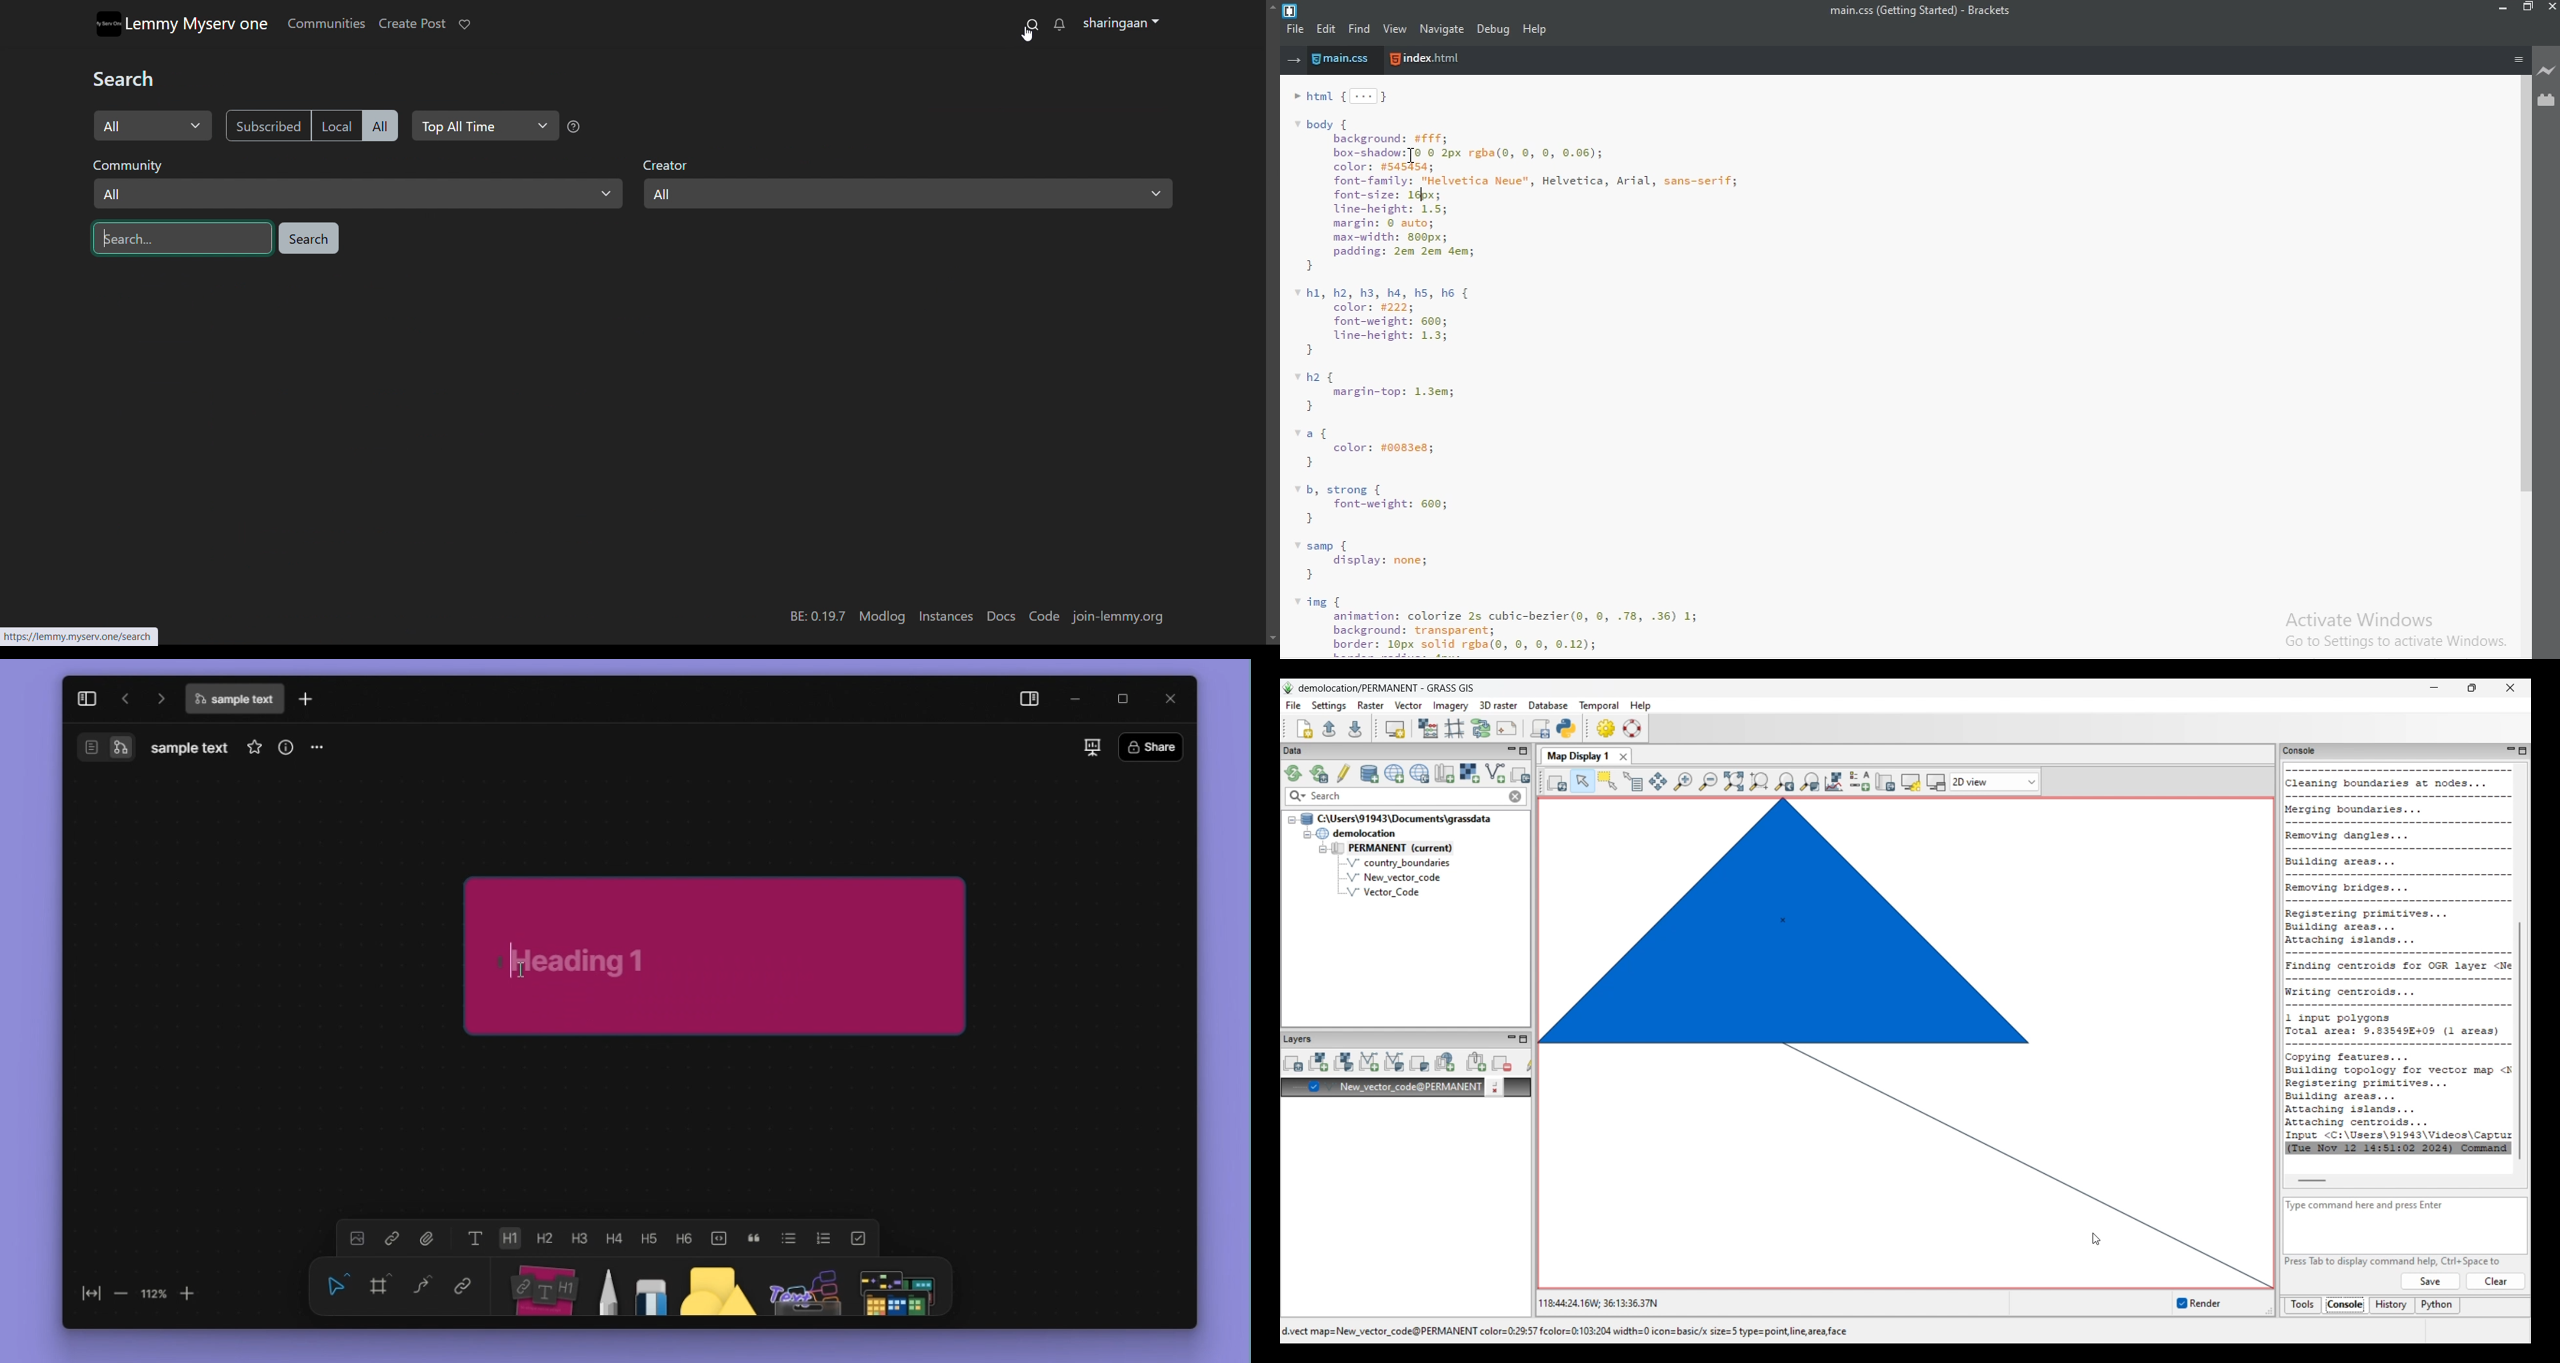 This screenshot has width=2576, height=1372. What do you see at coordinates (120, 747) in the screenshot?
I see `switch` at bounding box center [120, 747].